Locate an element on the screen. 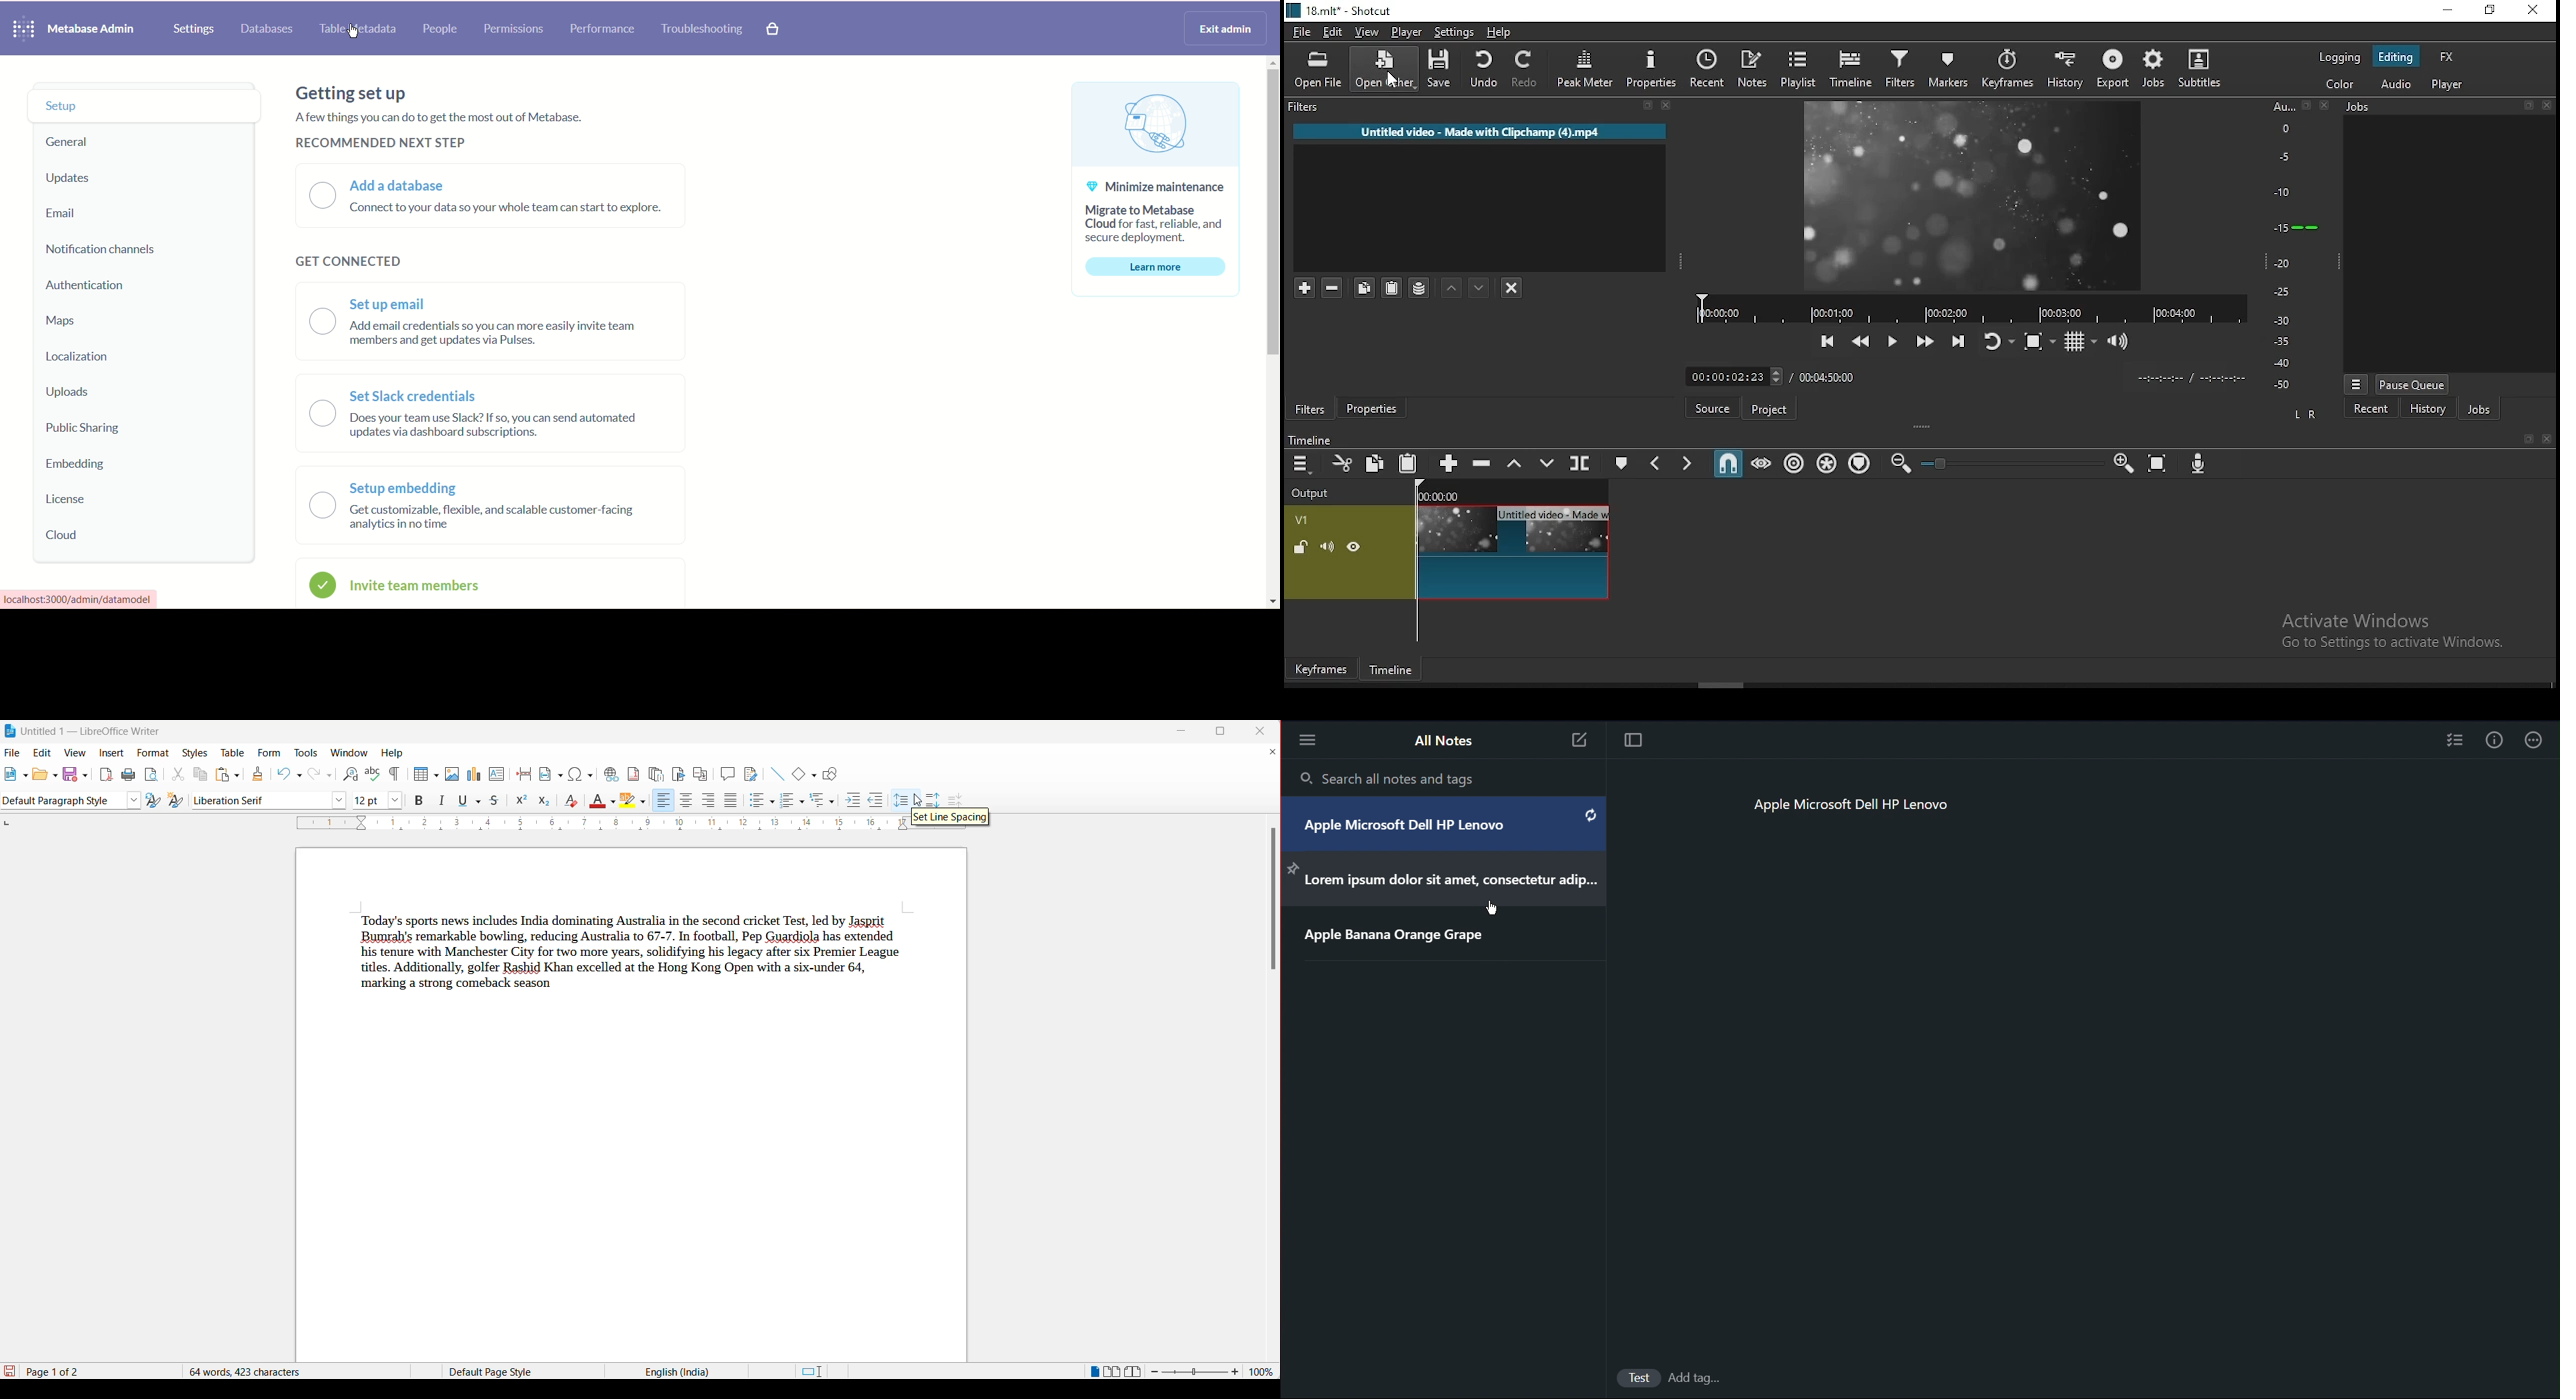  standard selection is located at coordinates (812, 1371).